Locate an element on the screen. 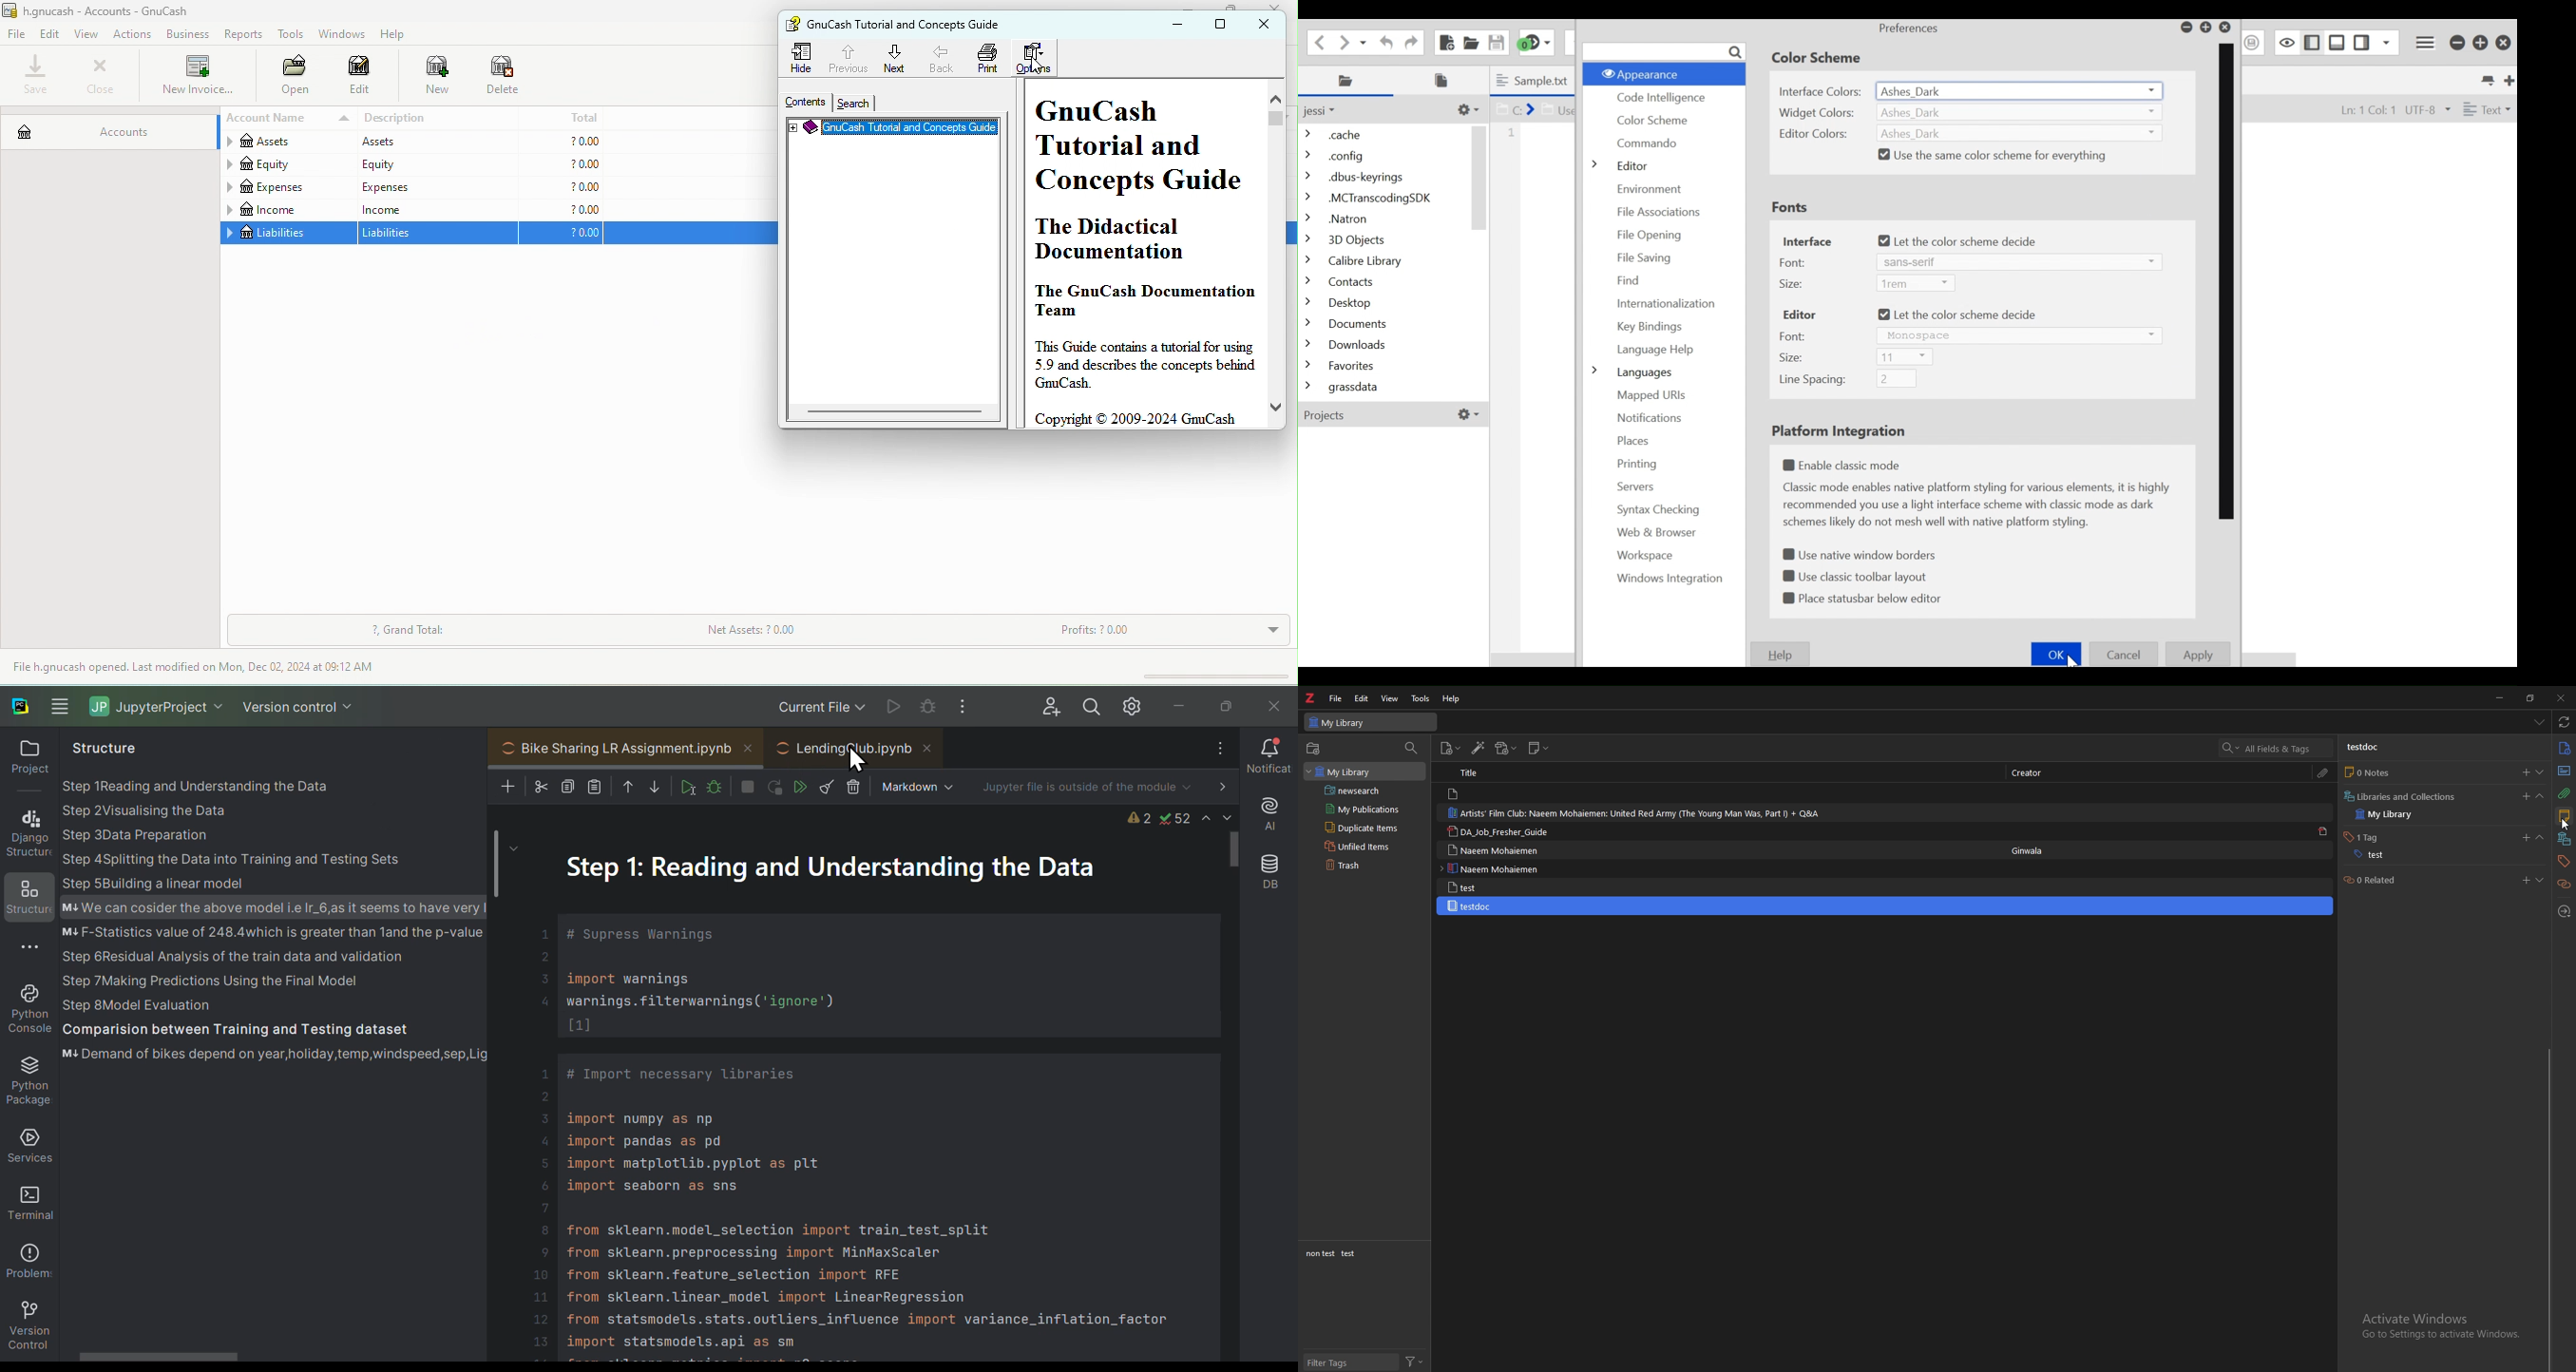 Image resolution: width=2576 pixels, height=1372 pixels. Current files is located at coordinates (822, 703).